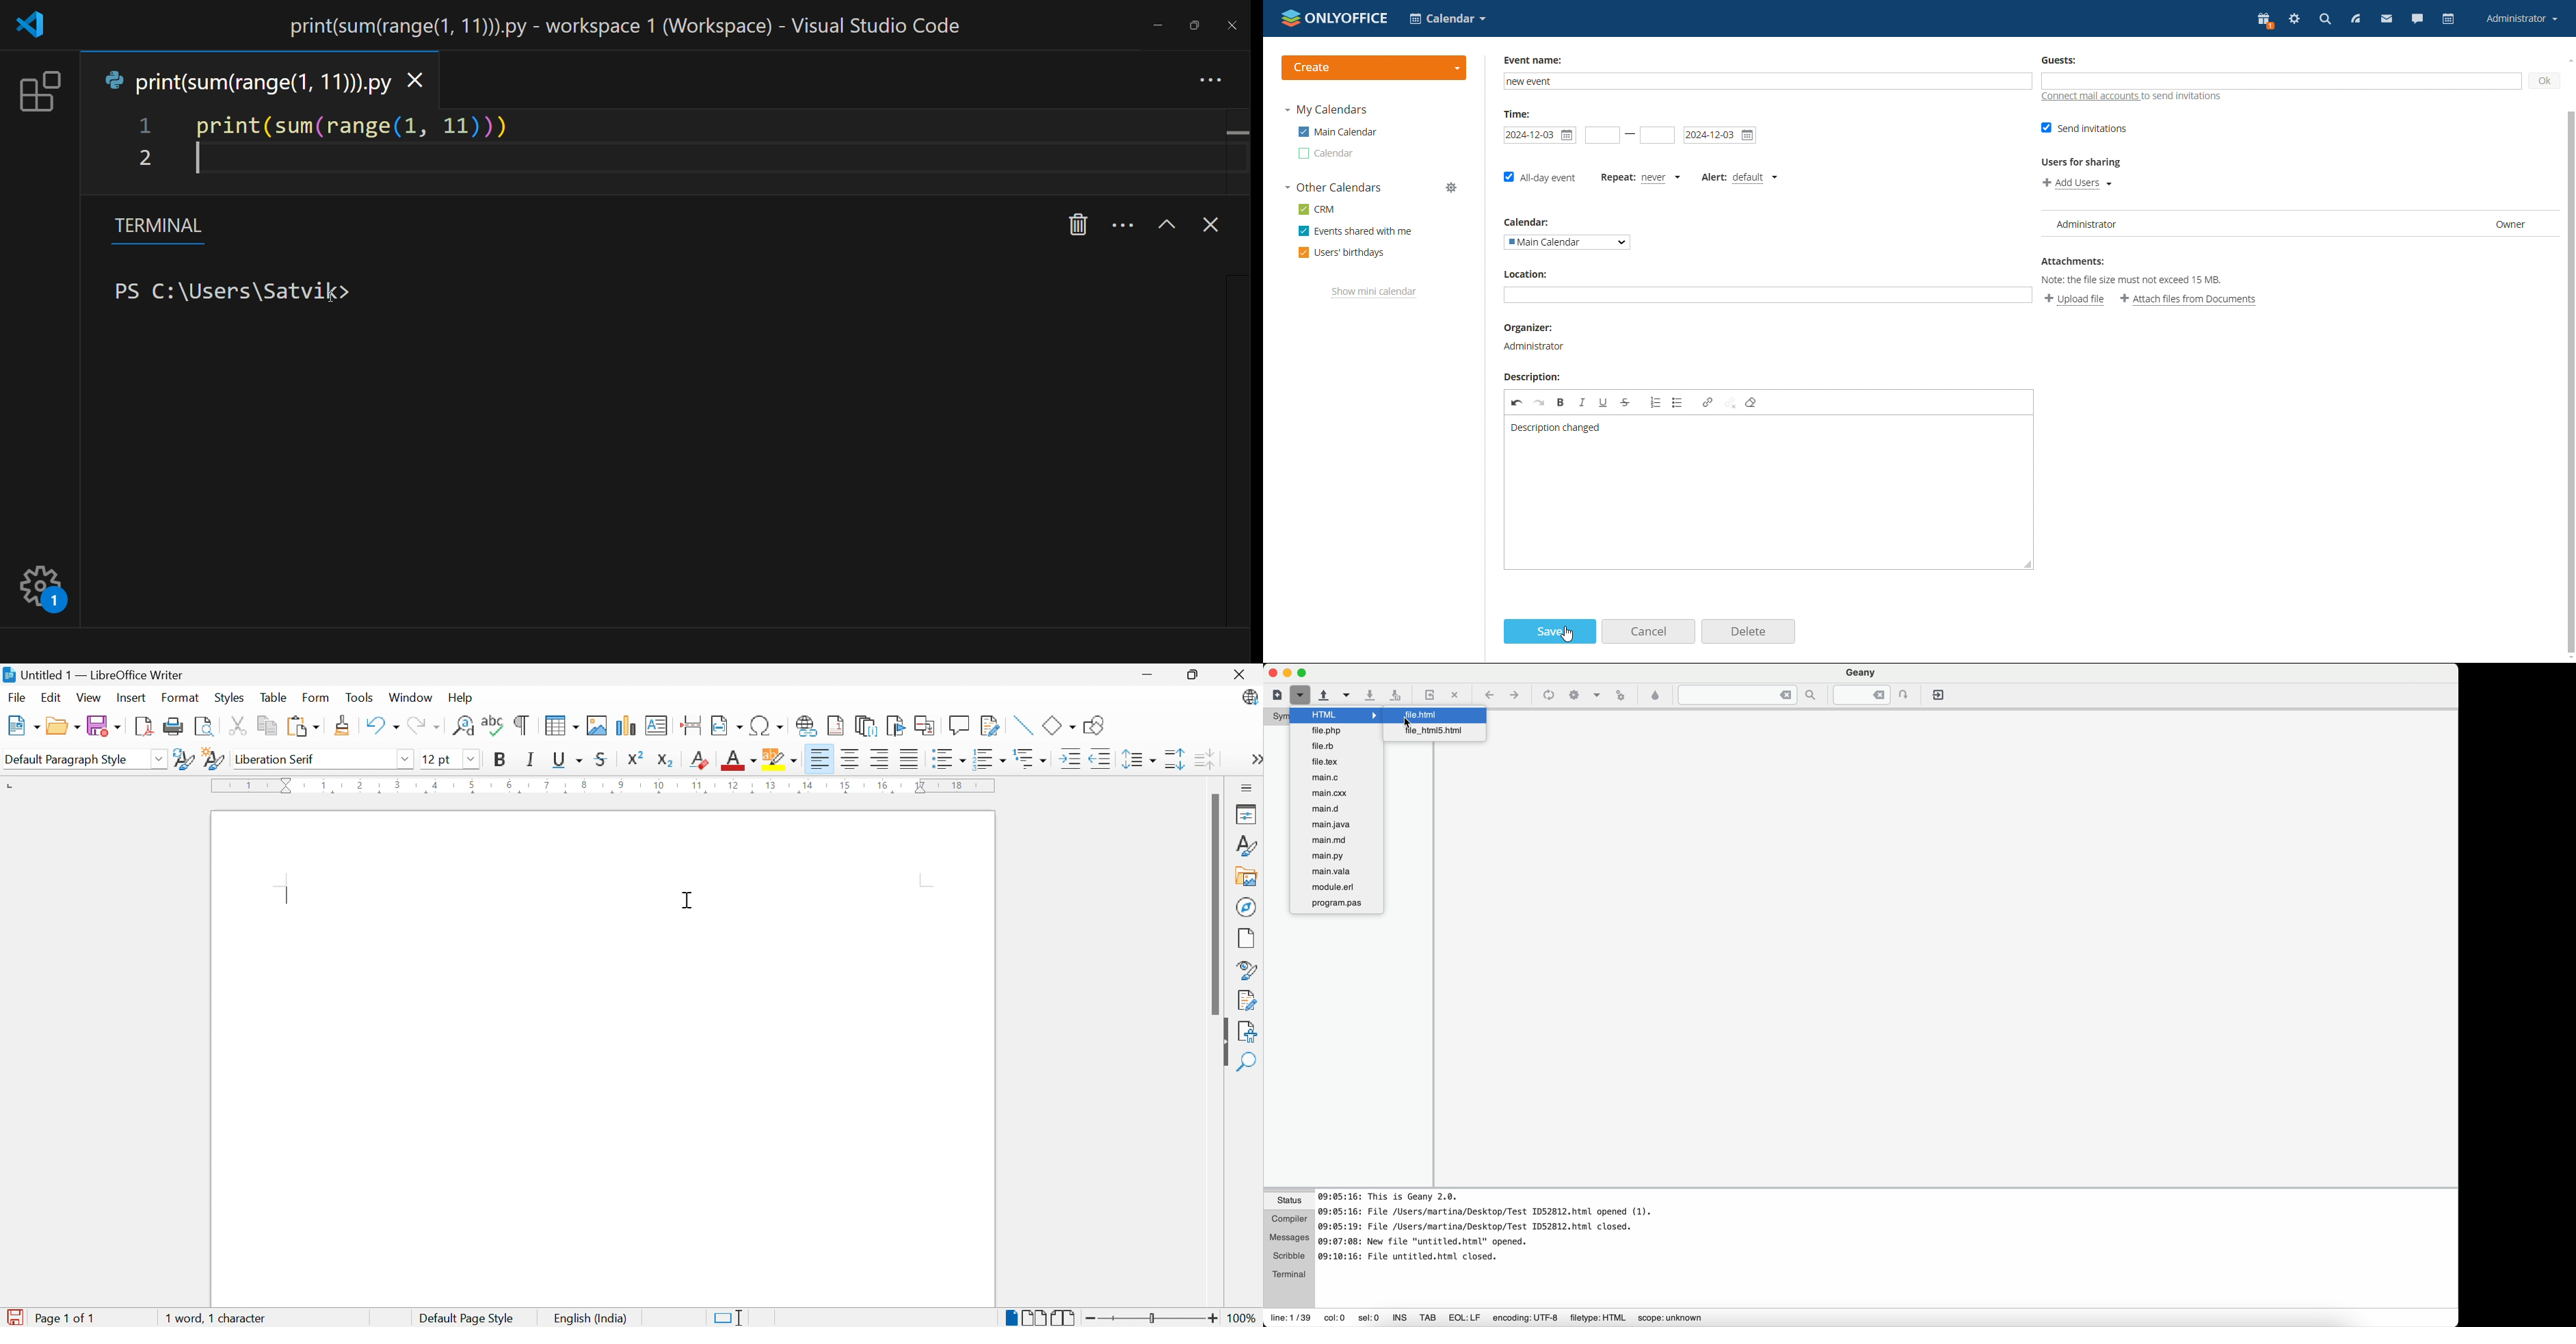 The width and height of the screenshot is (2576, 1344). Describe the element at coordinates (1245, 787) in the screenshot. I see `Sidebar Settings` at that location.